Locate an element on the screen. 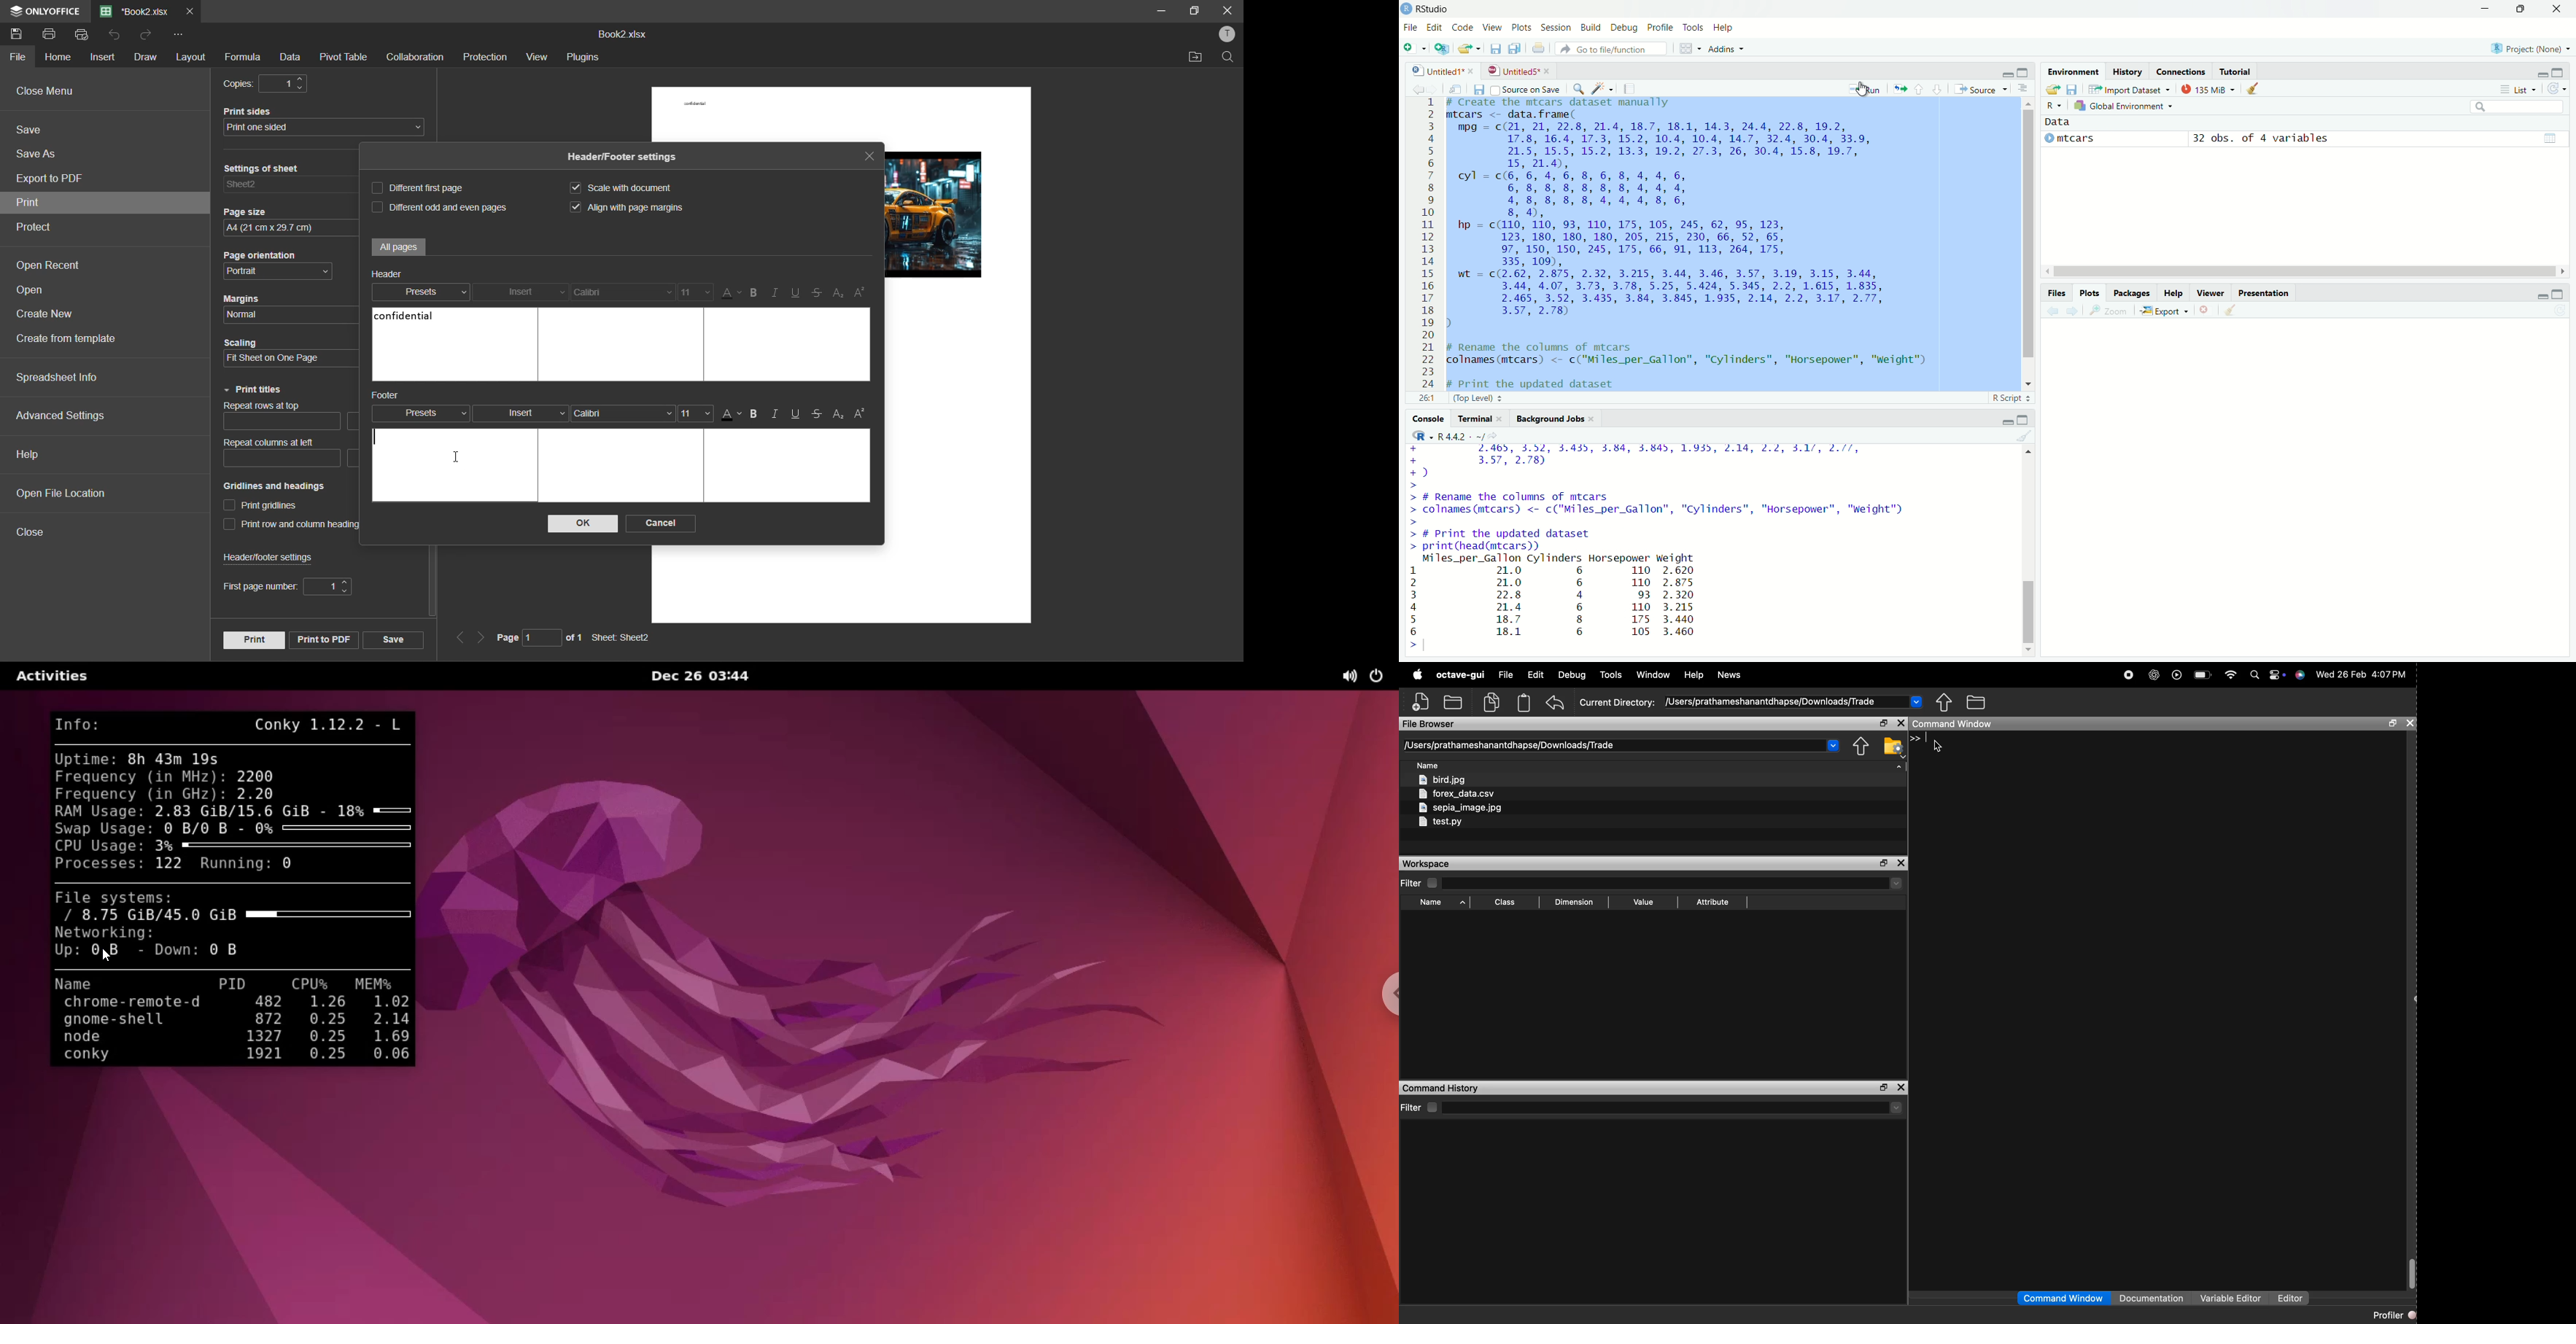  export to pdf is located at coordinates (54, 177).